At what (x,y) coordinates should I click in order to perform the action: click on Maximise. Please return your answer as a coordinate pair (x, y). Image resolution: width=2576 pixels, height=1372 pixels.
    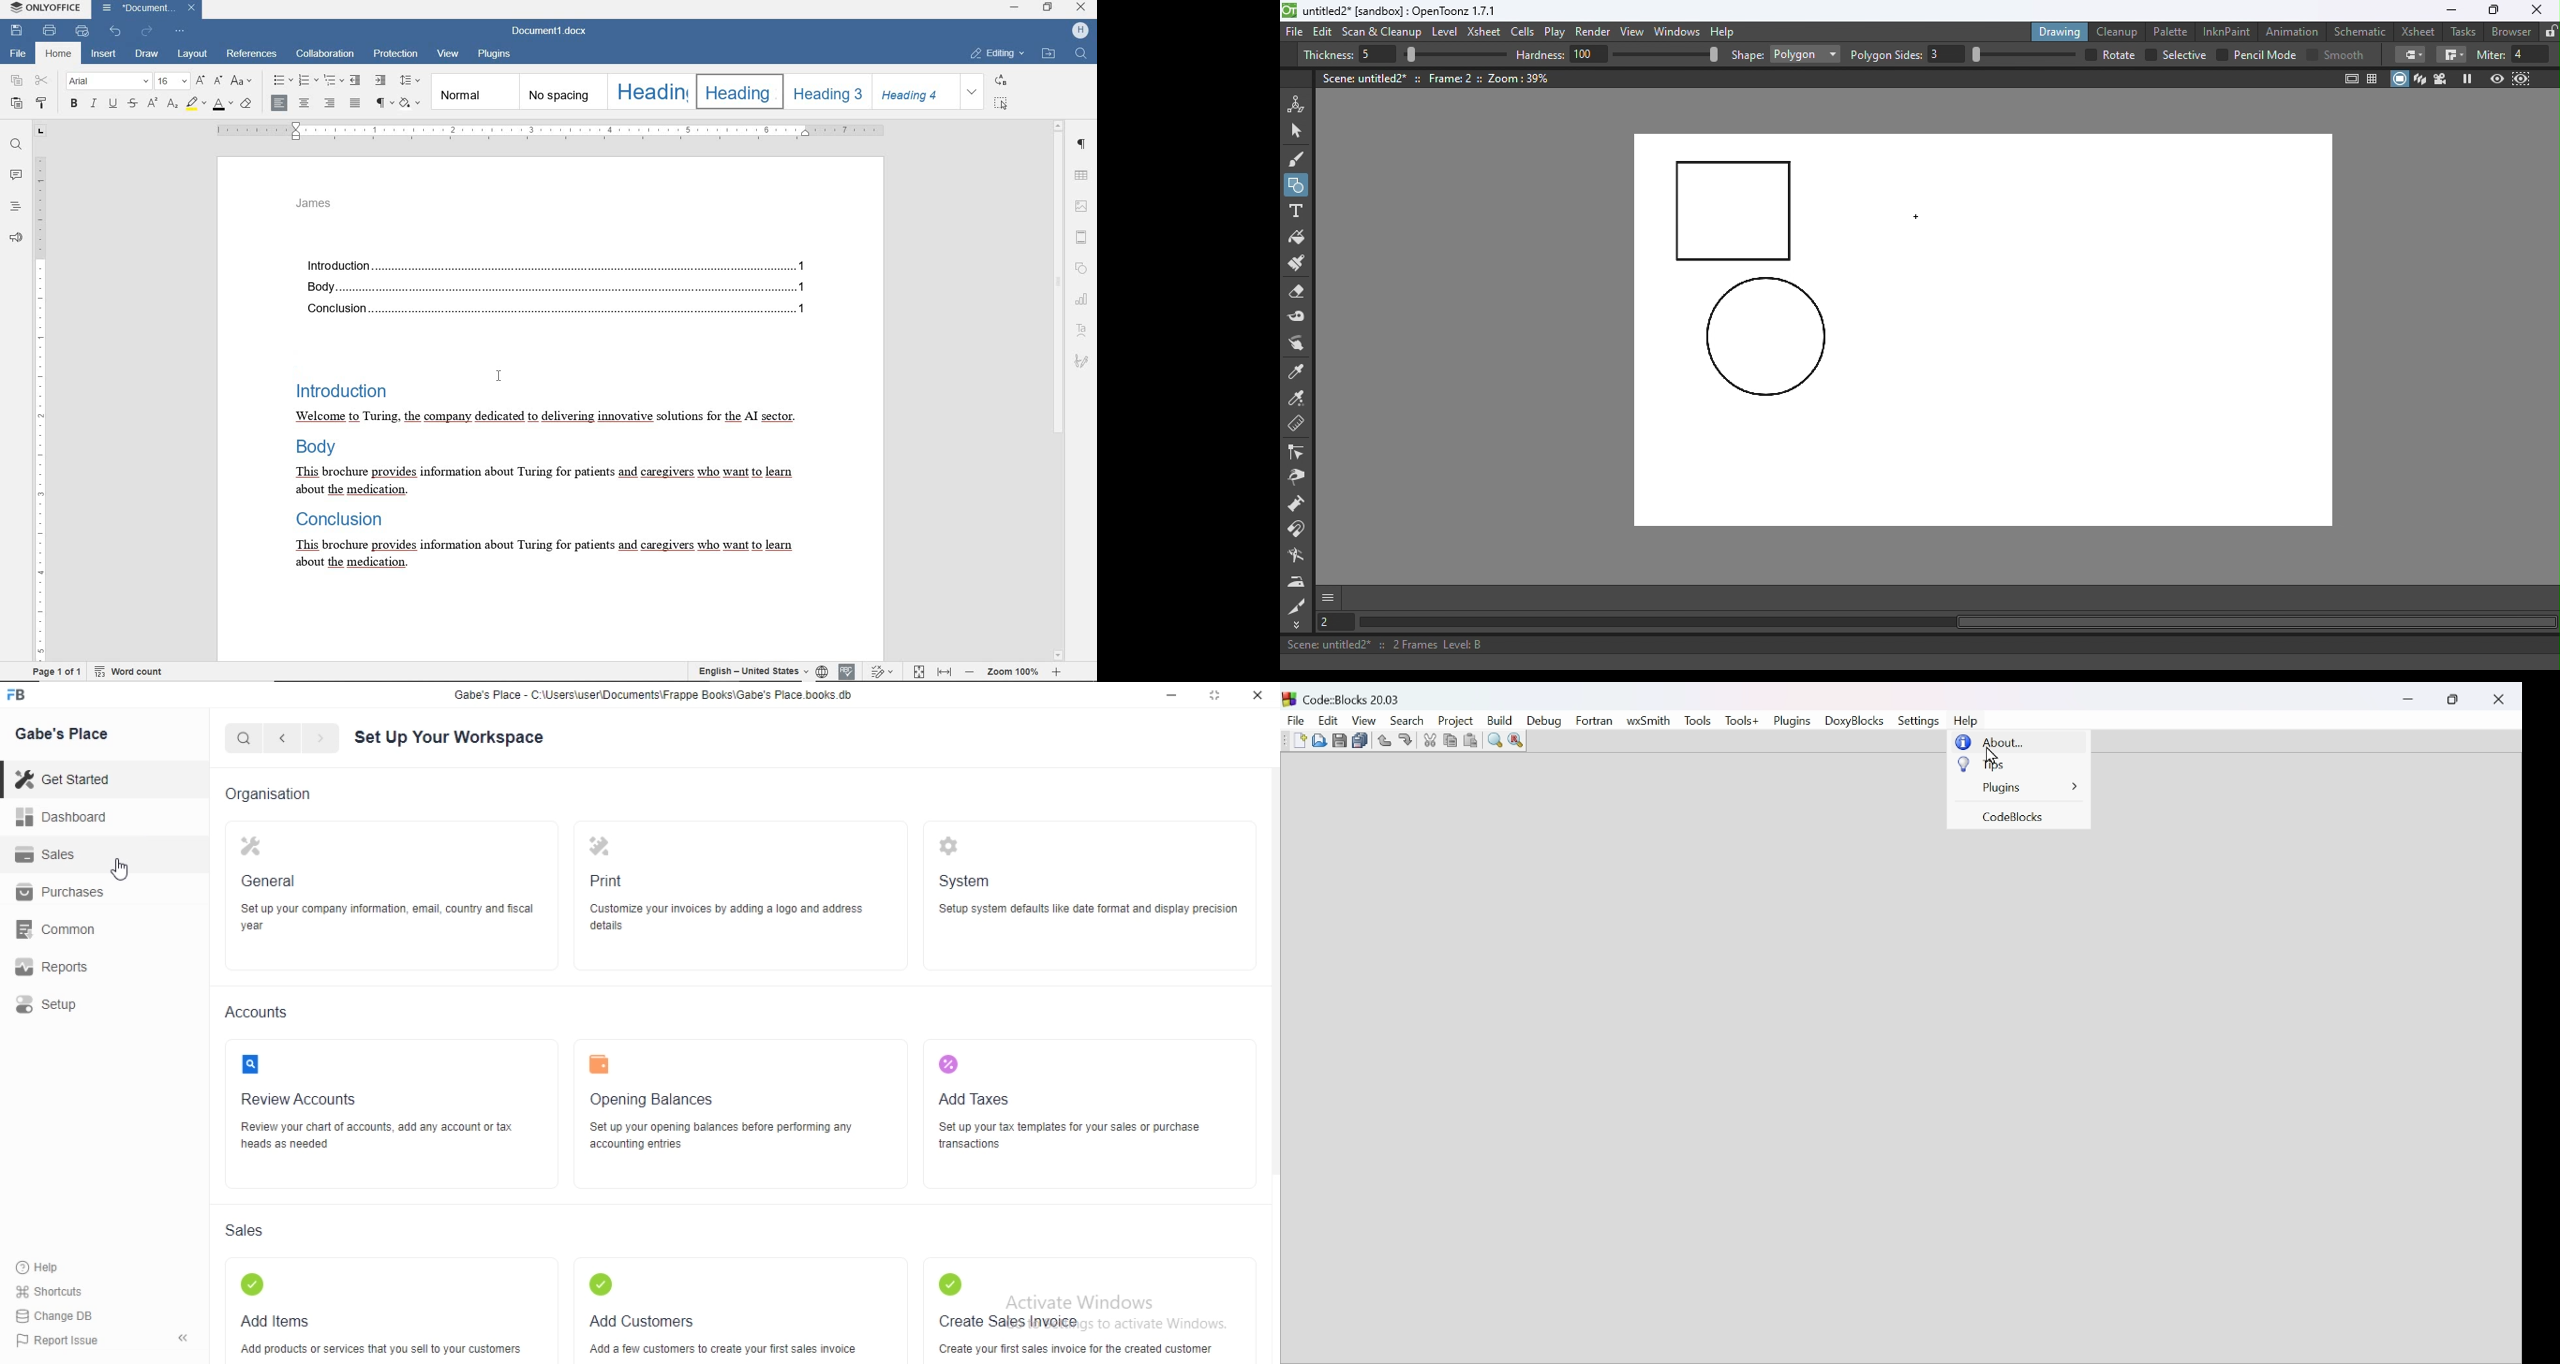
    Looking at the image, I should click on (2454, 700).